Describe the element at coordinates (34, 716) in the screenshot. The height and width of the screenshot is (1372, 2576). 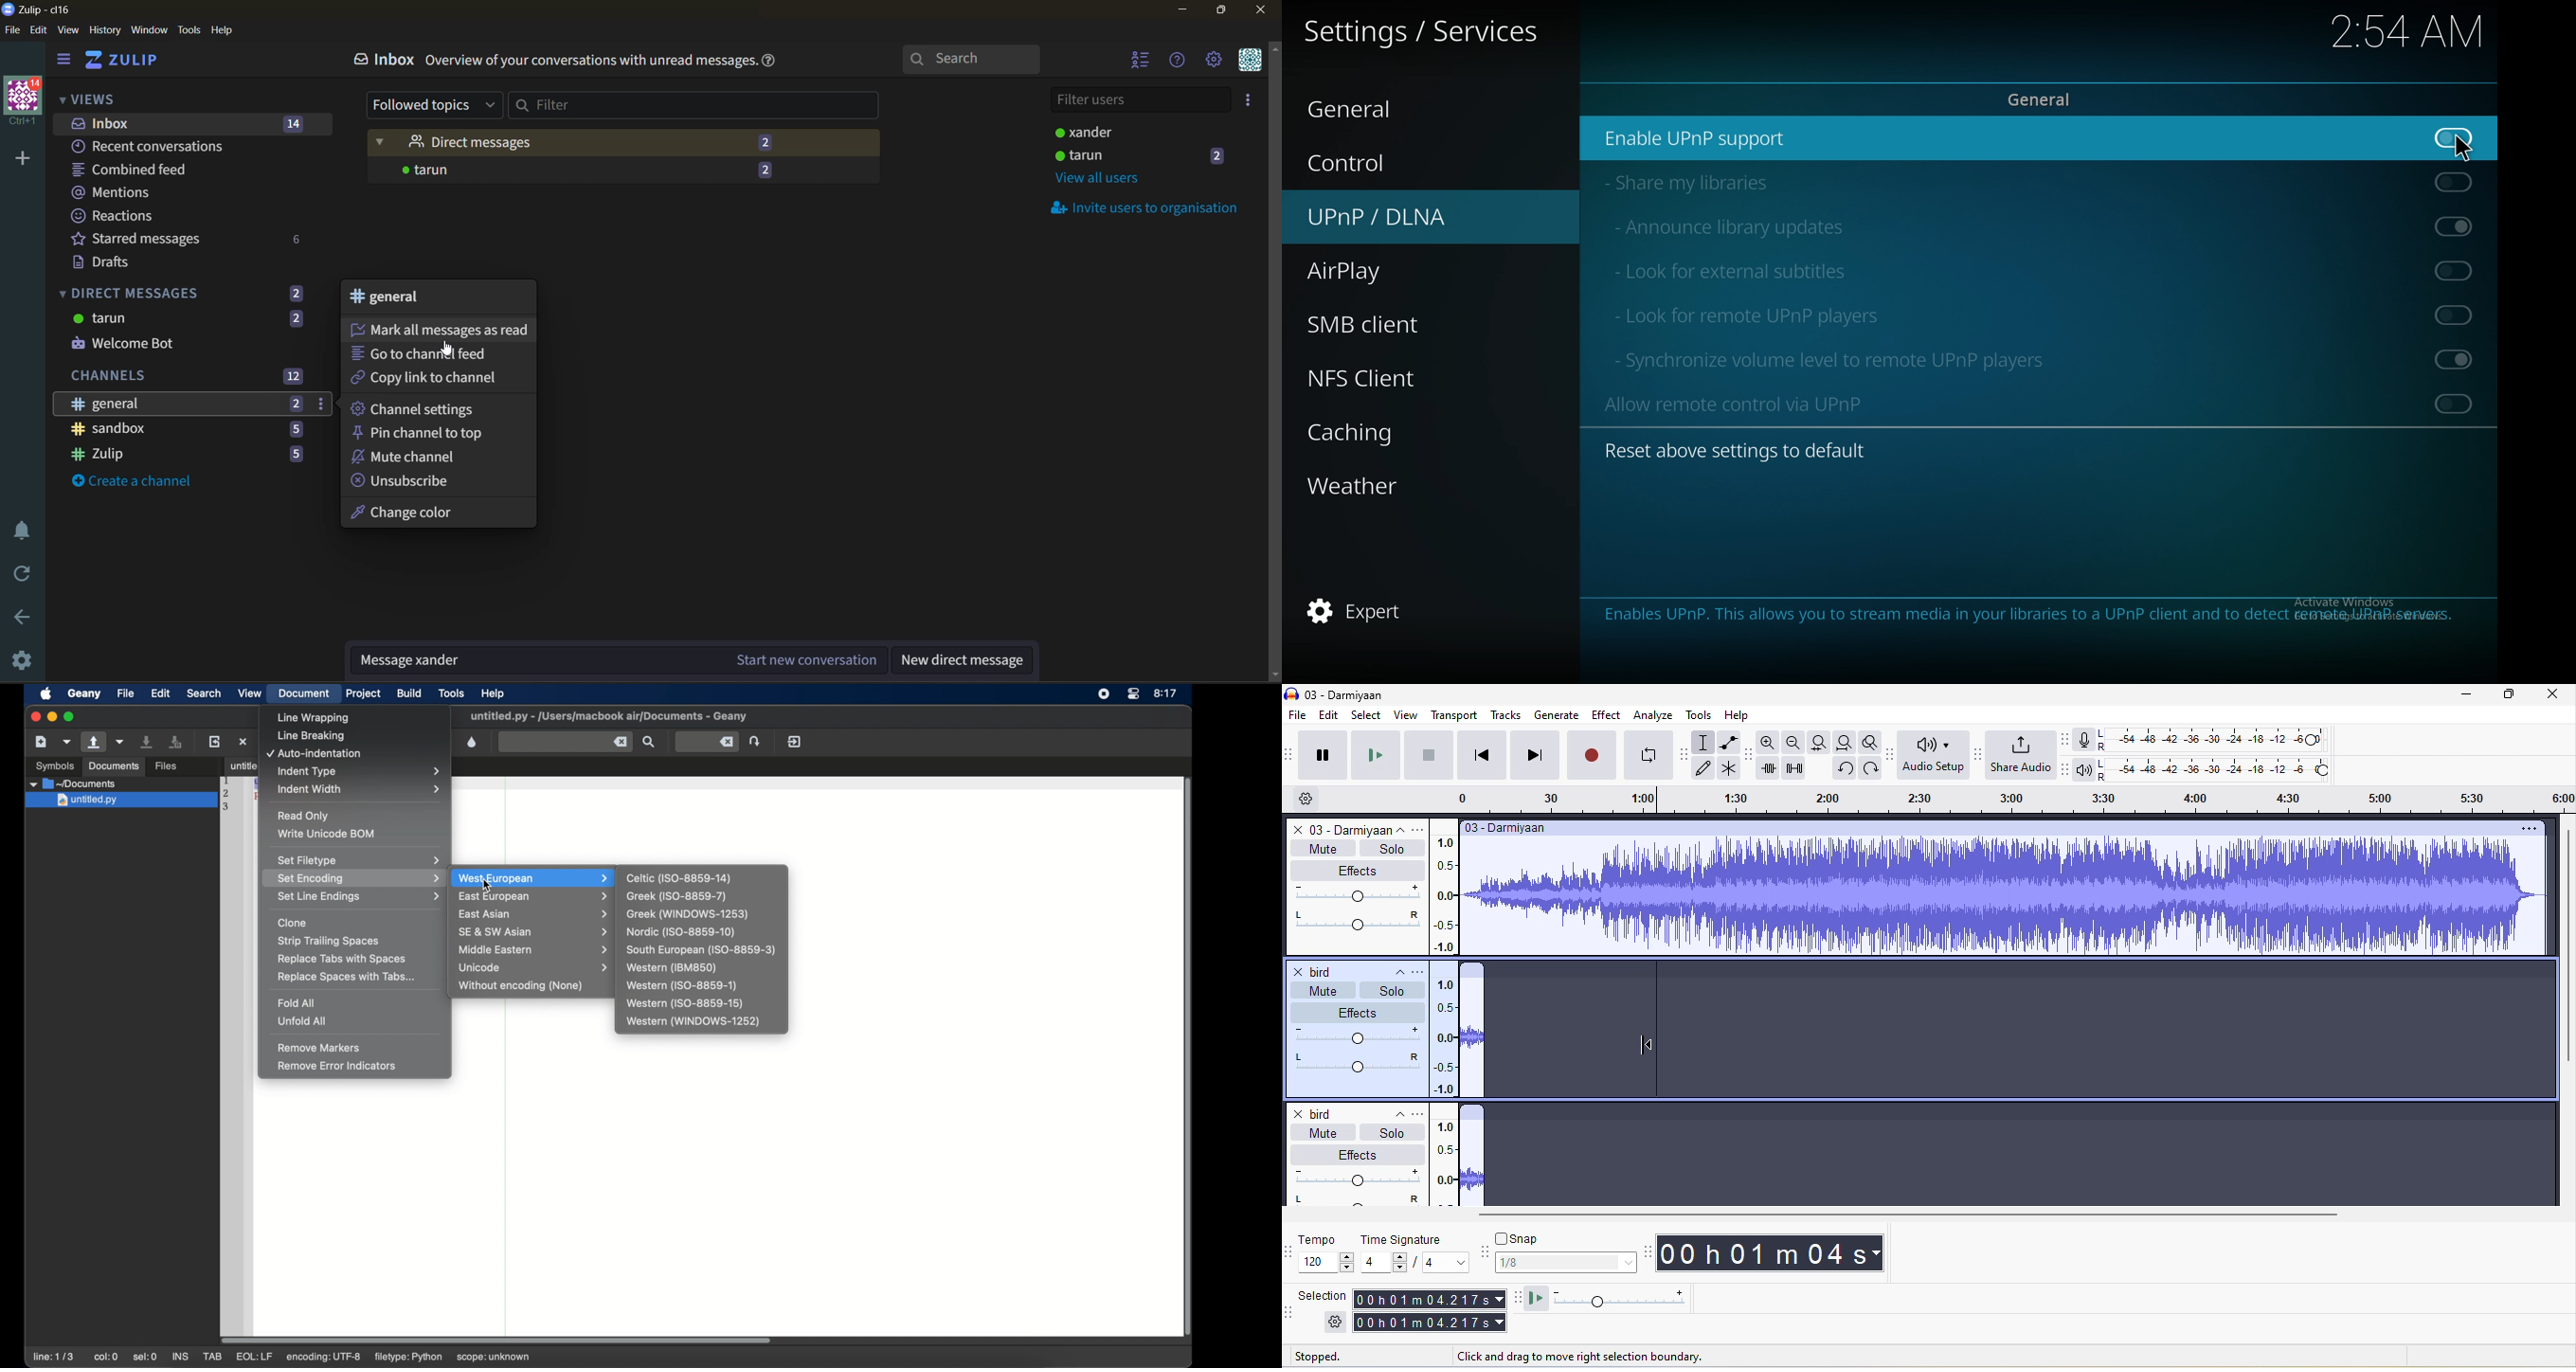
I see `close` at that location.